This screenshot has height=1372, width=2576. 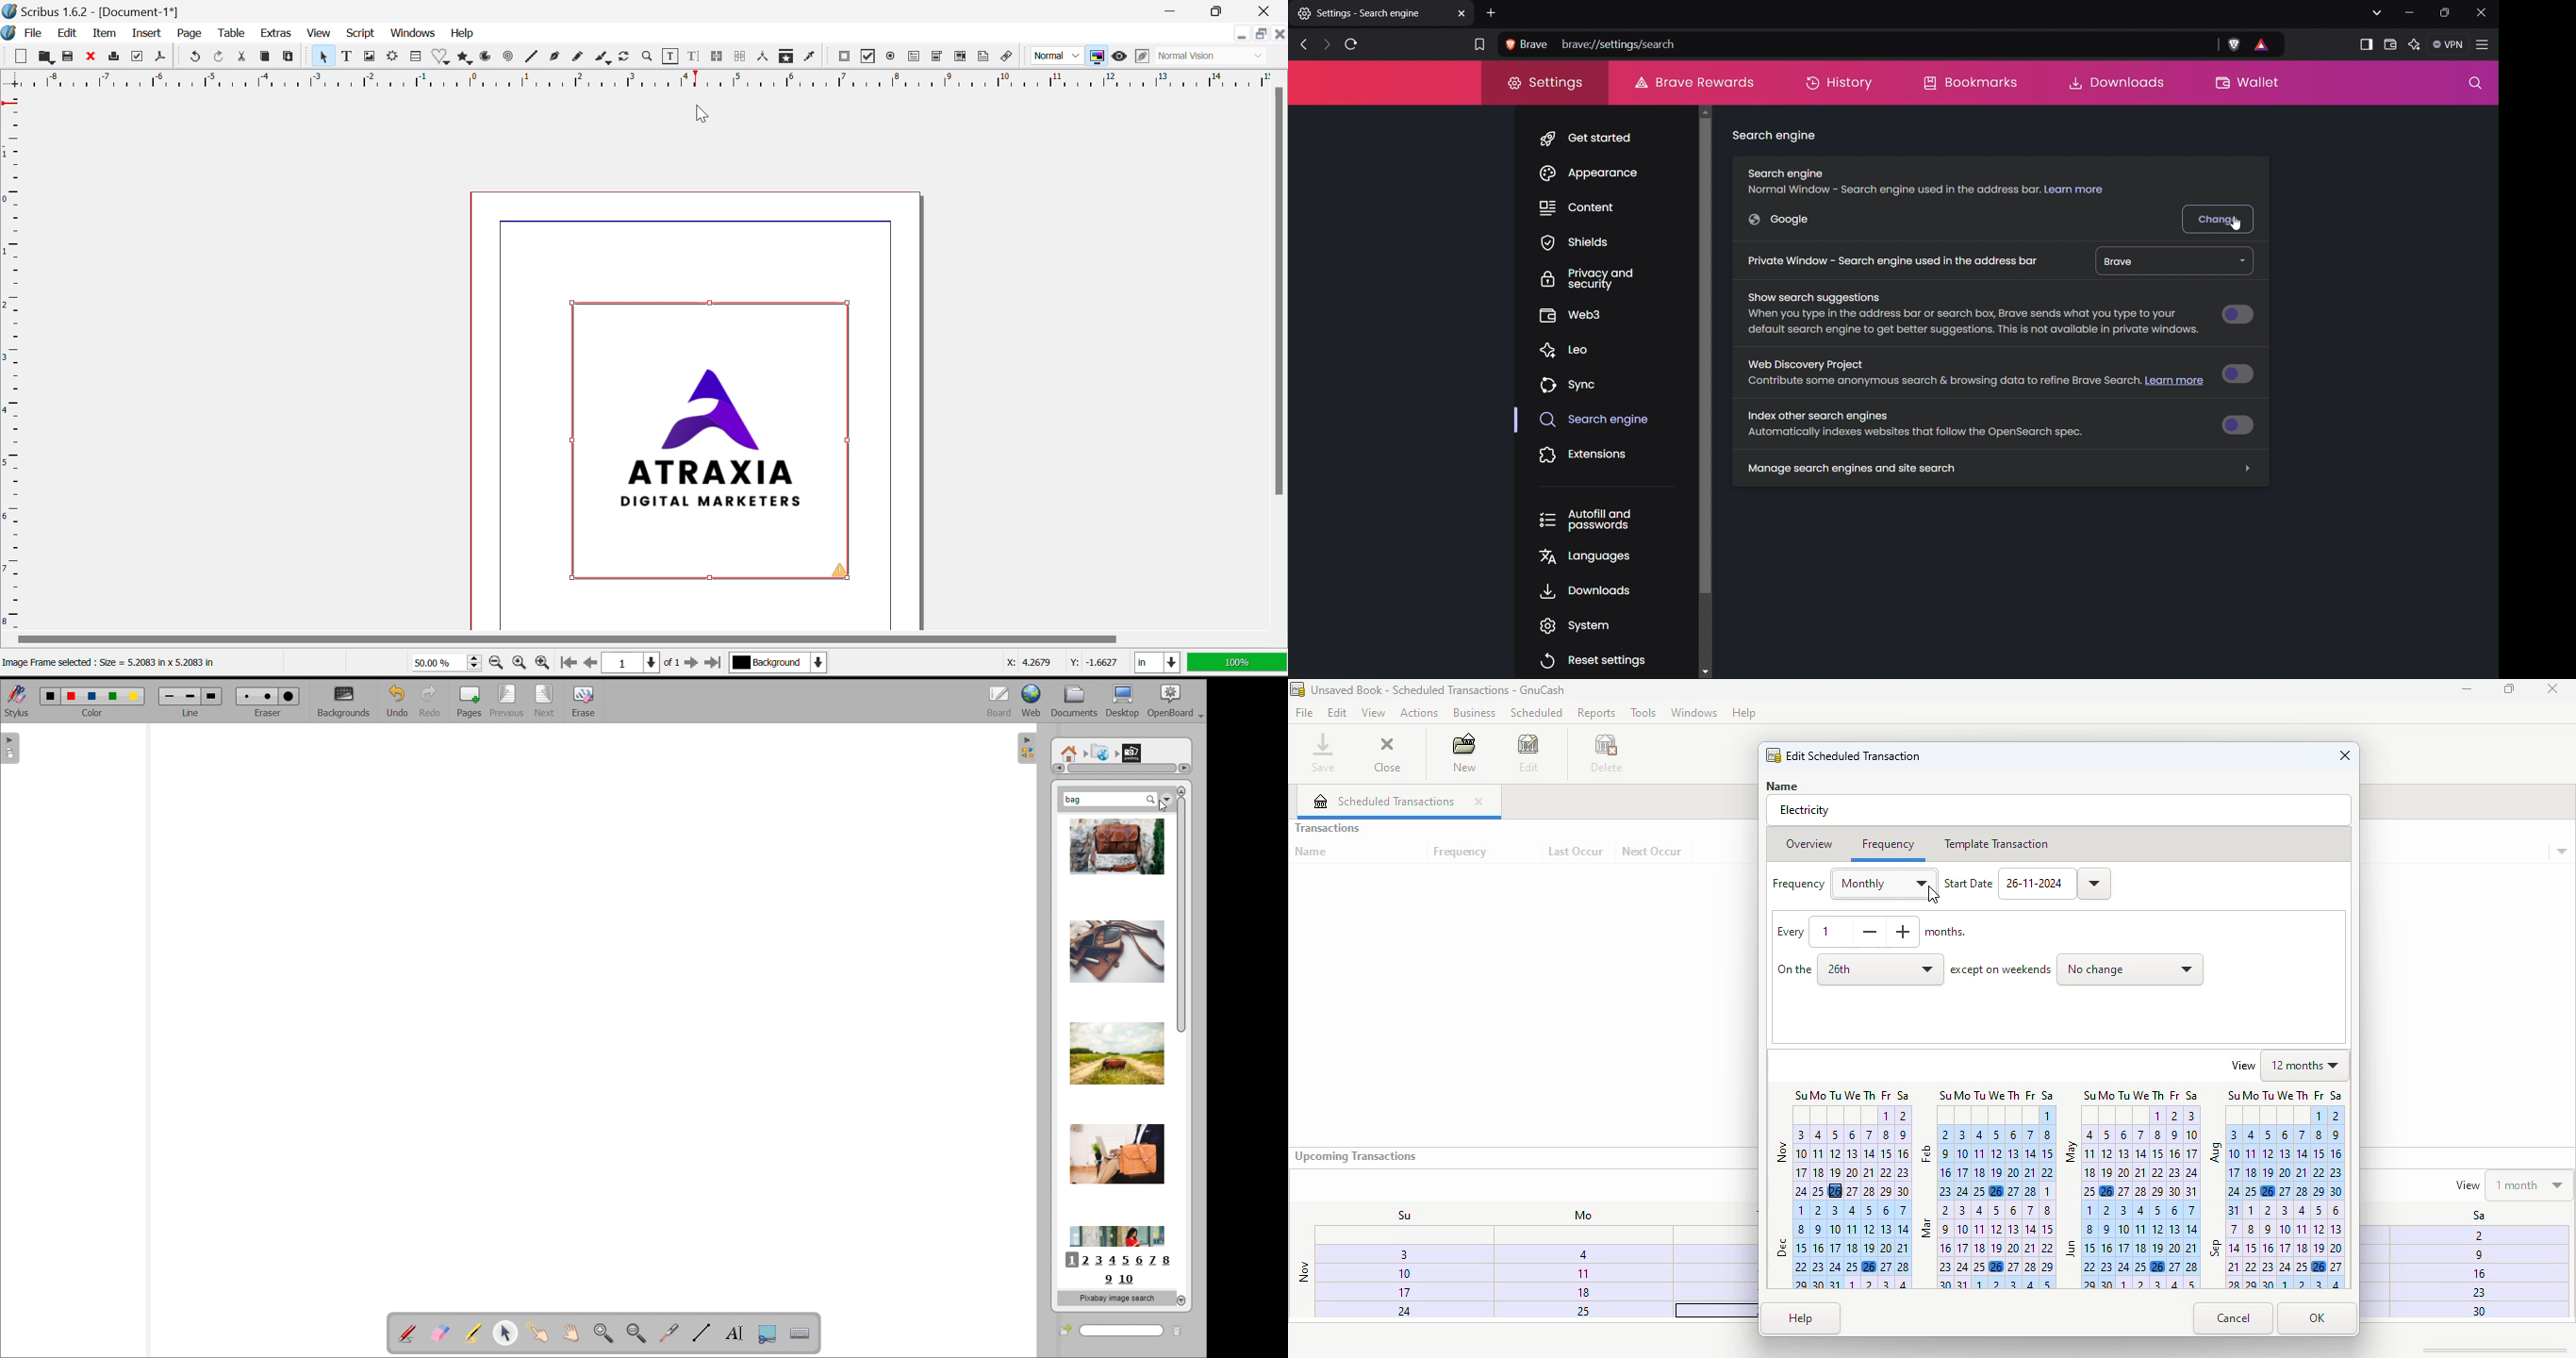 What do you see at coordinates (767, 1334) in the screenshot?
I see `` at bounding box center [767, 1334].